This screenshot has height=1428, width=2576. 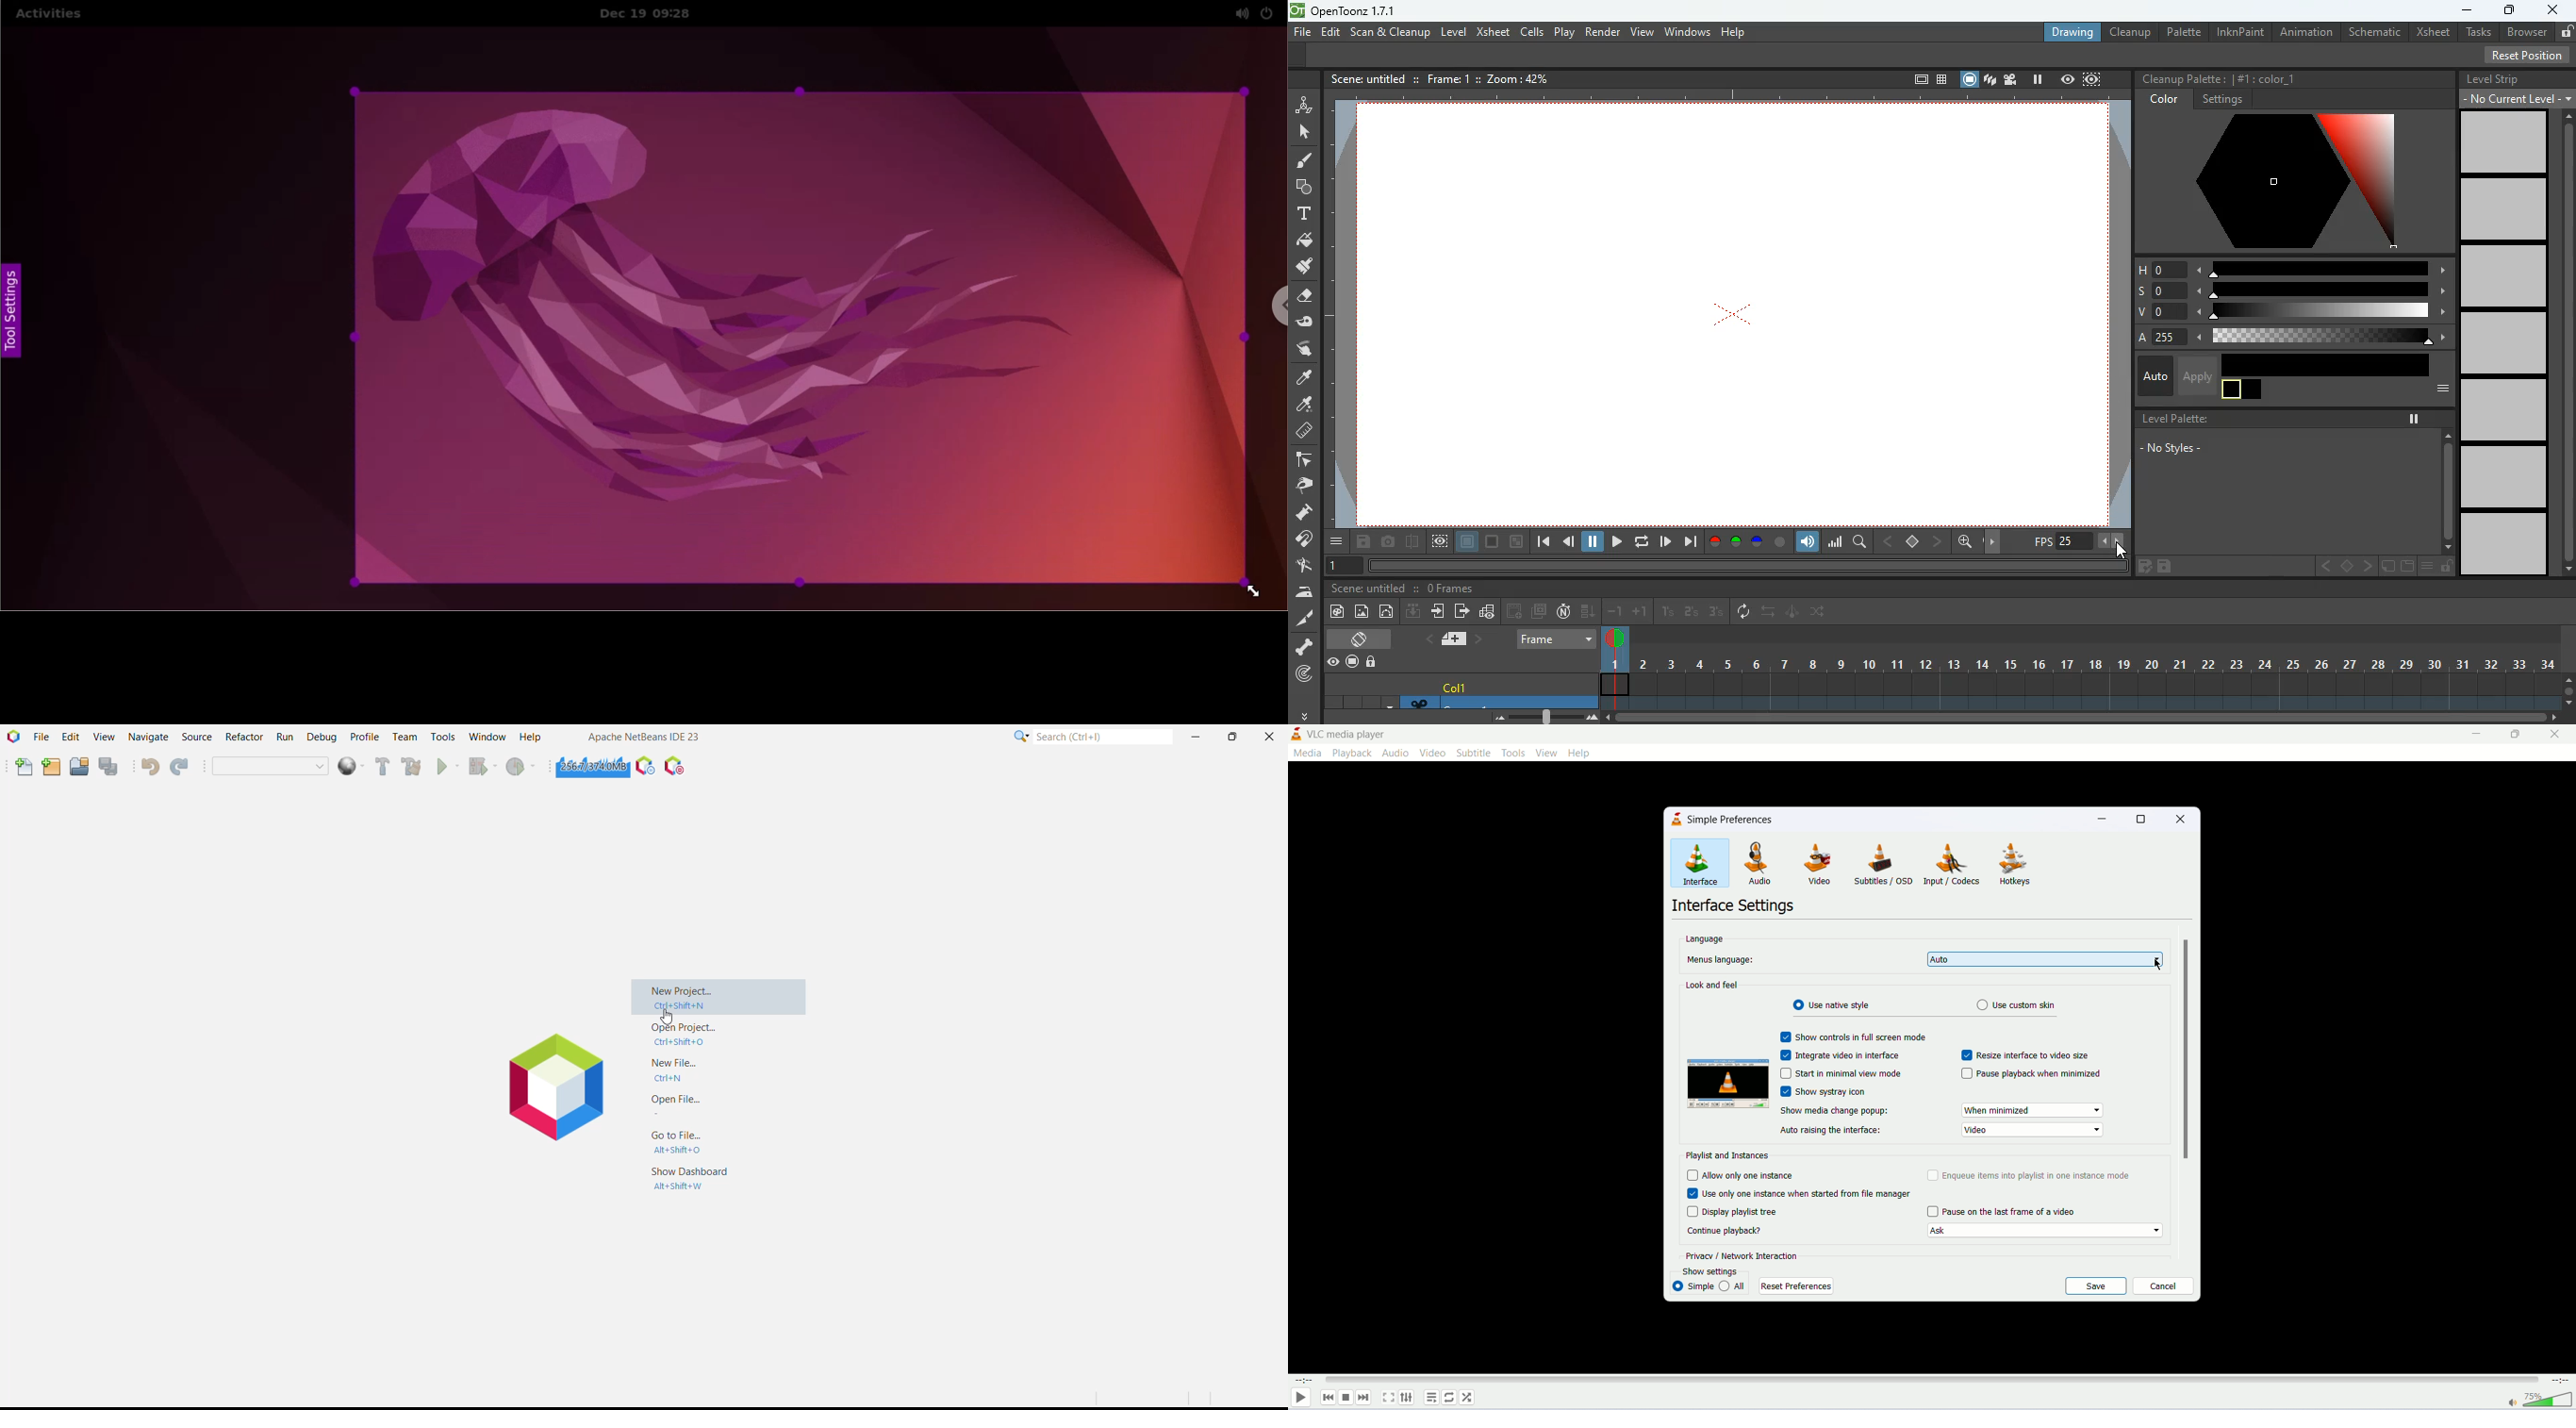 What do you see at coordinates (1911, 78) in the screenshot?
I see `frame` at bounding box center [1911, 78].